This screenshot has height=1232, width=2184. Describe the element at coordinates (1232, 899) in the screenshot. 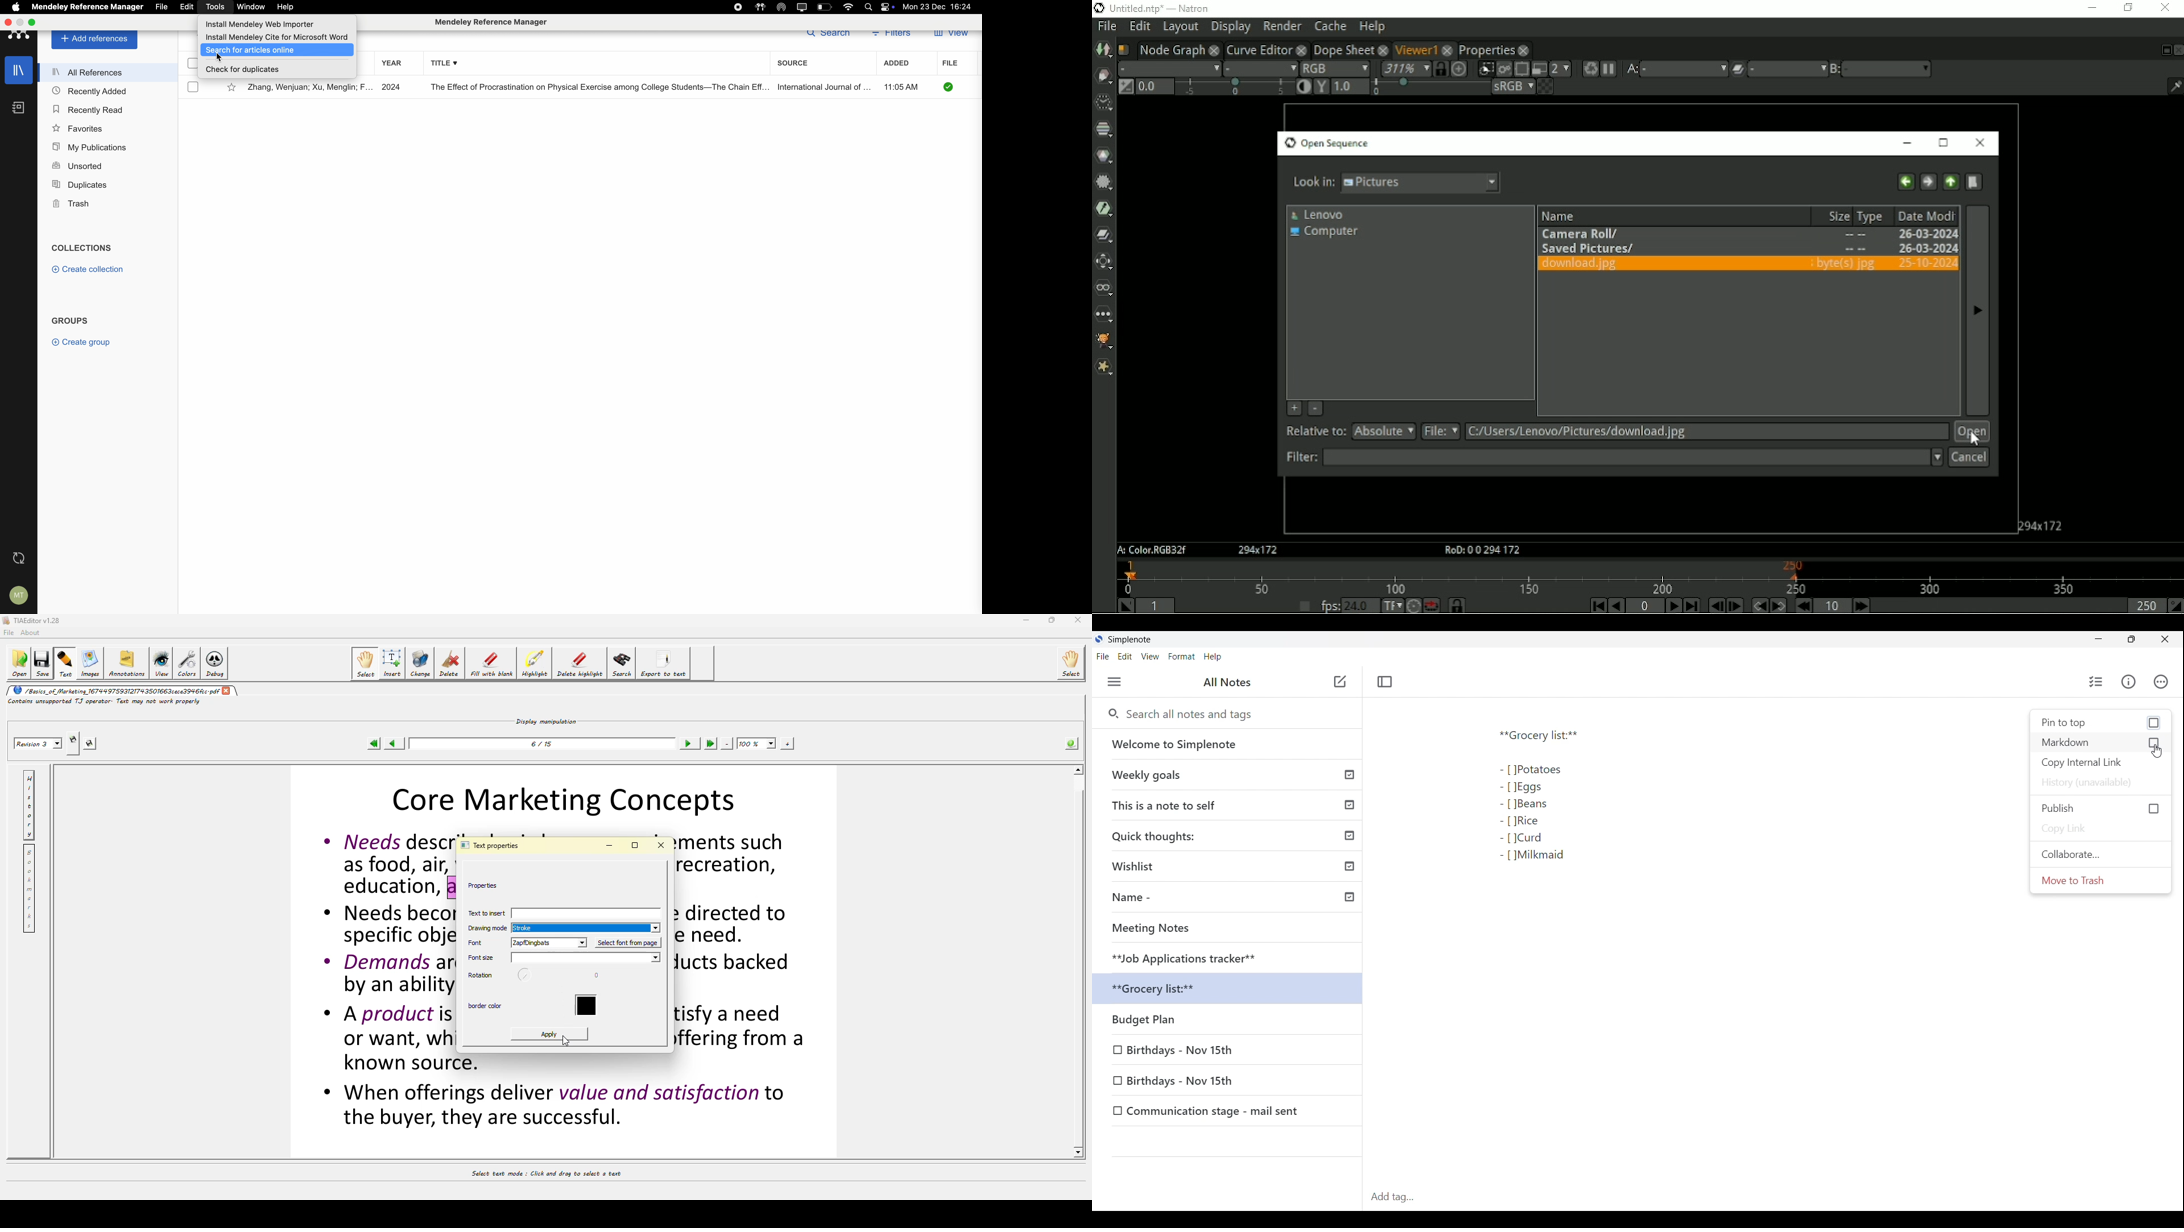

I see `Name -` at that location.